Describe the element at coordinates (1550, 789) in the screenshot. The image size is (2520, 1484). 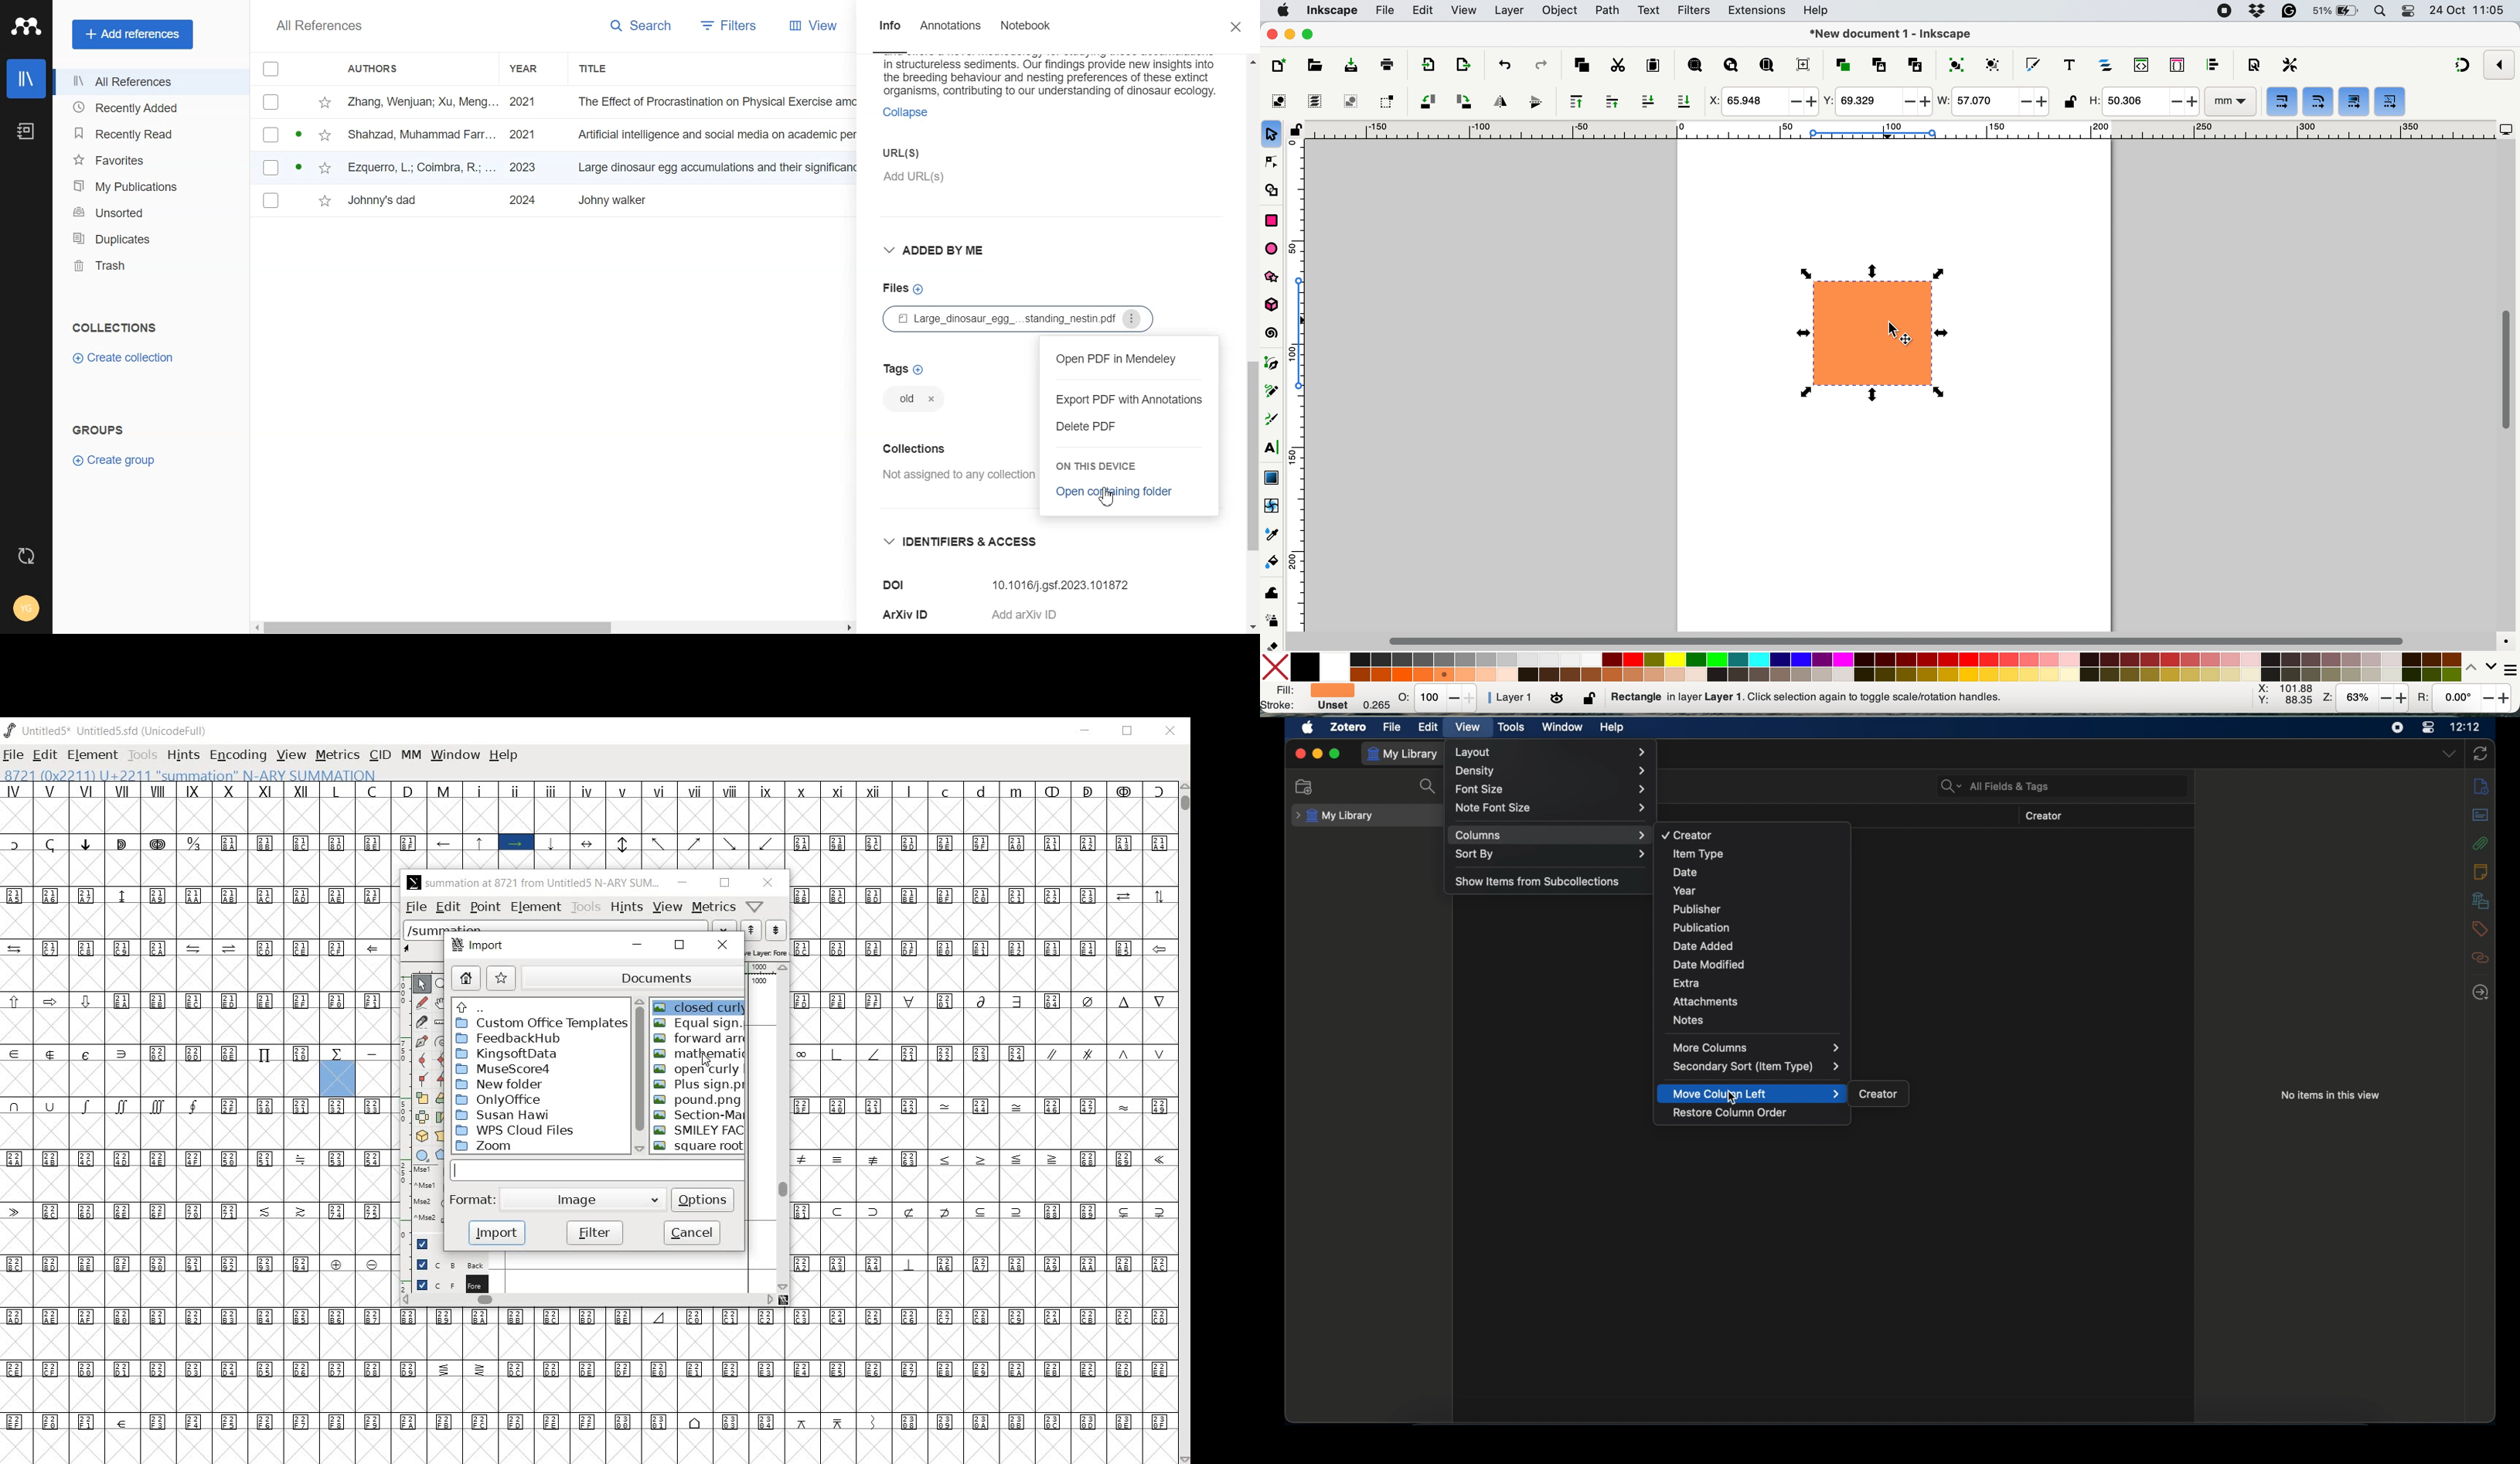
I see `font size` at that location.